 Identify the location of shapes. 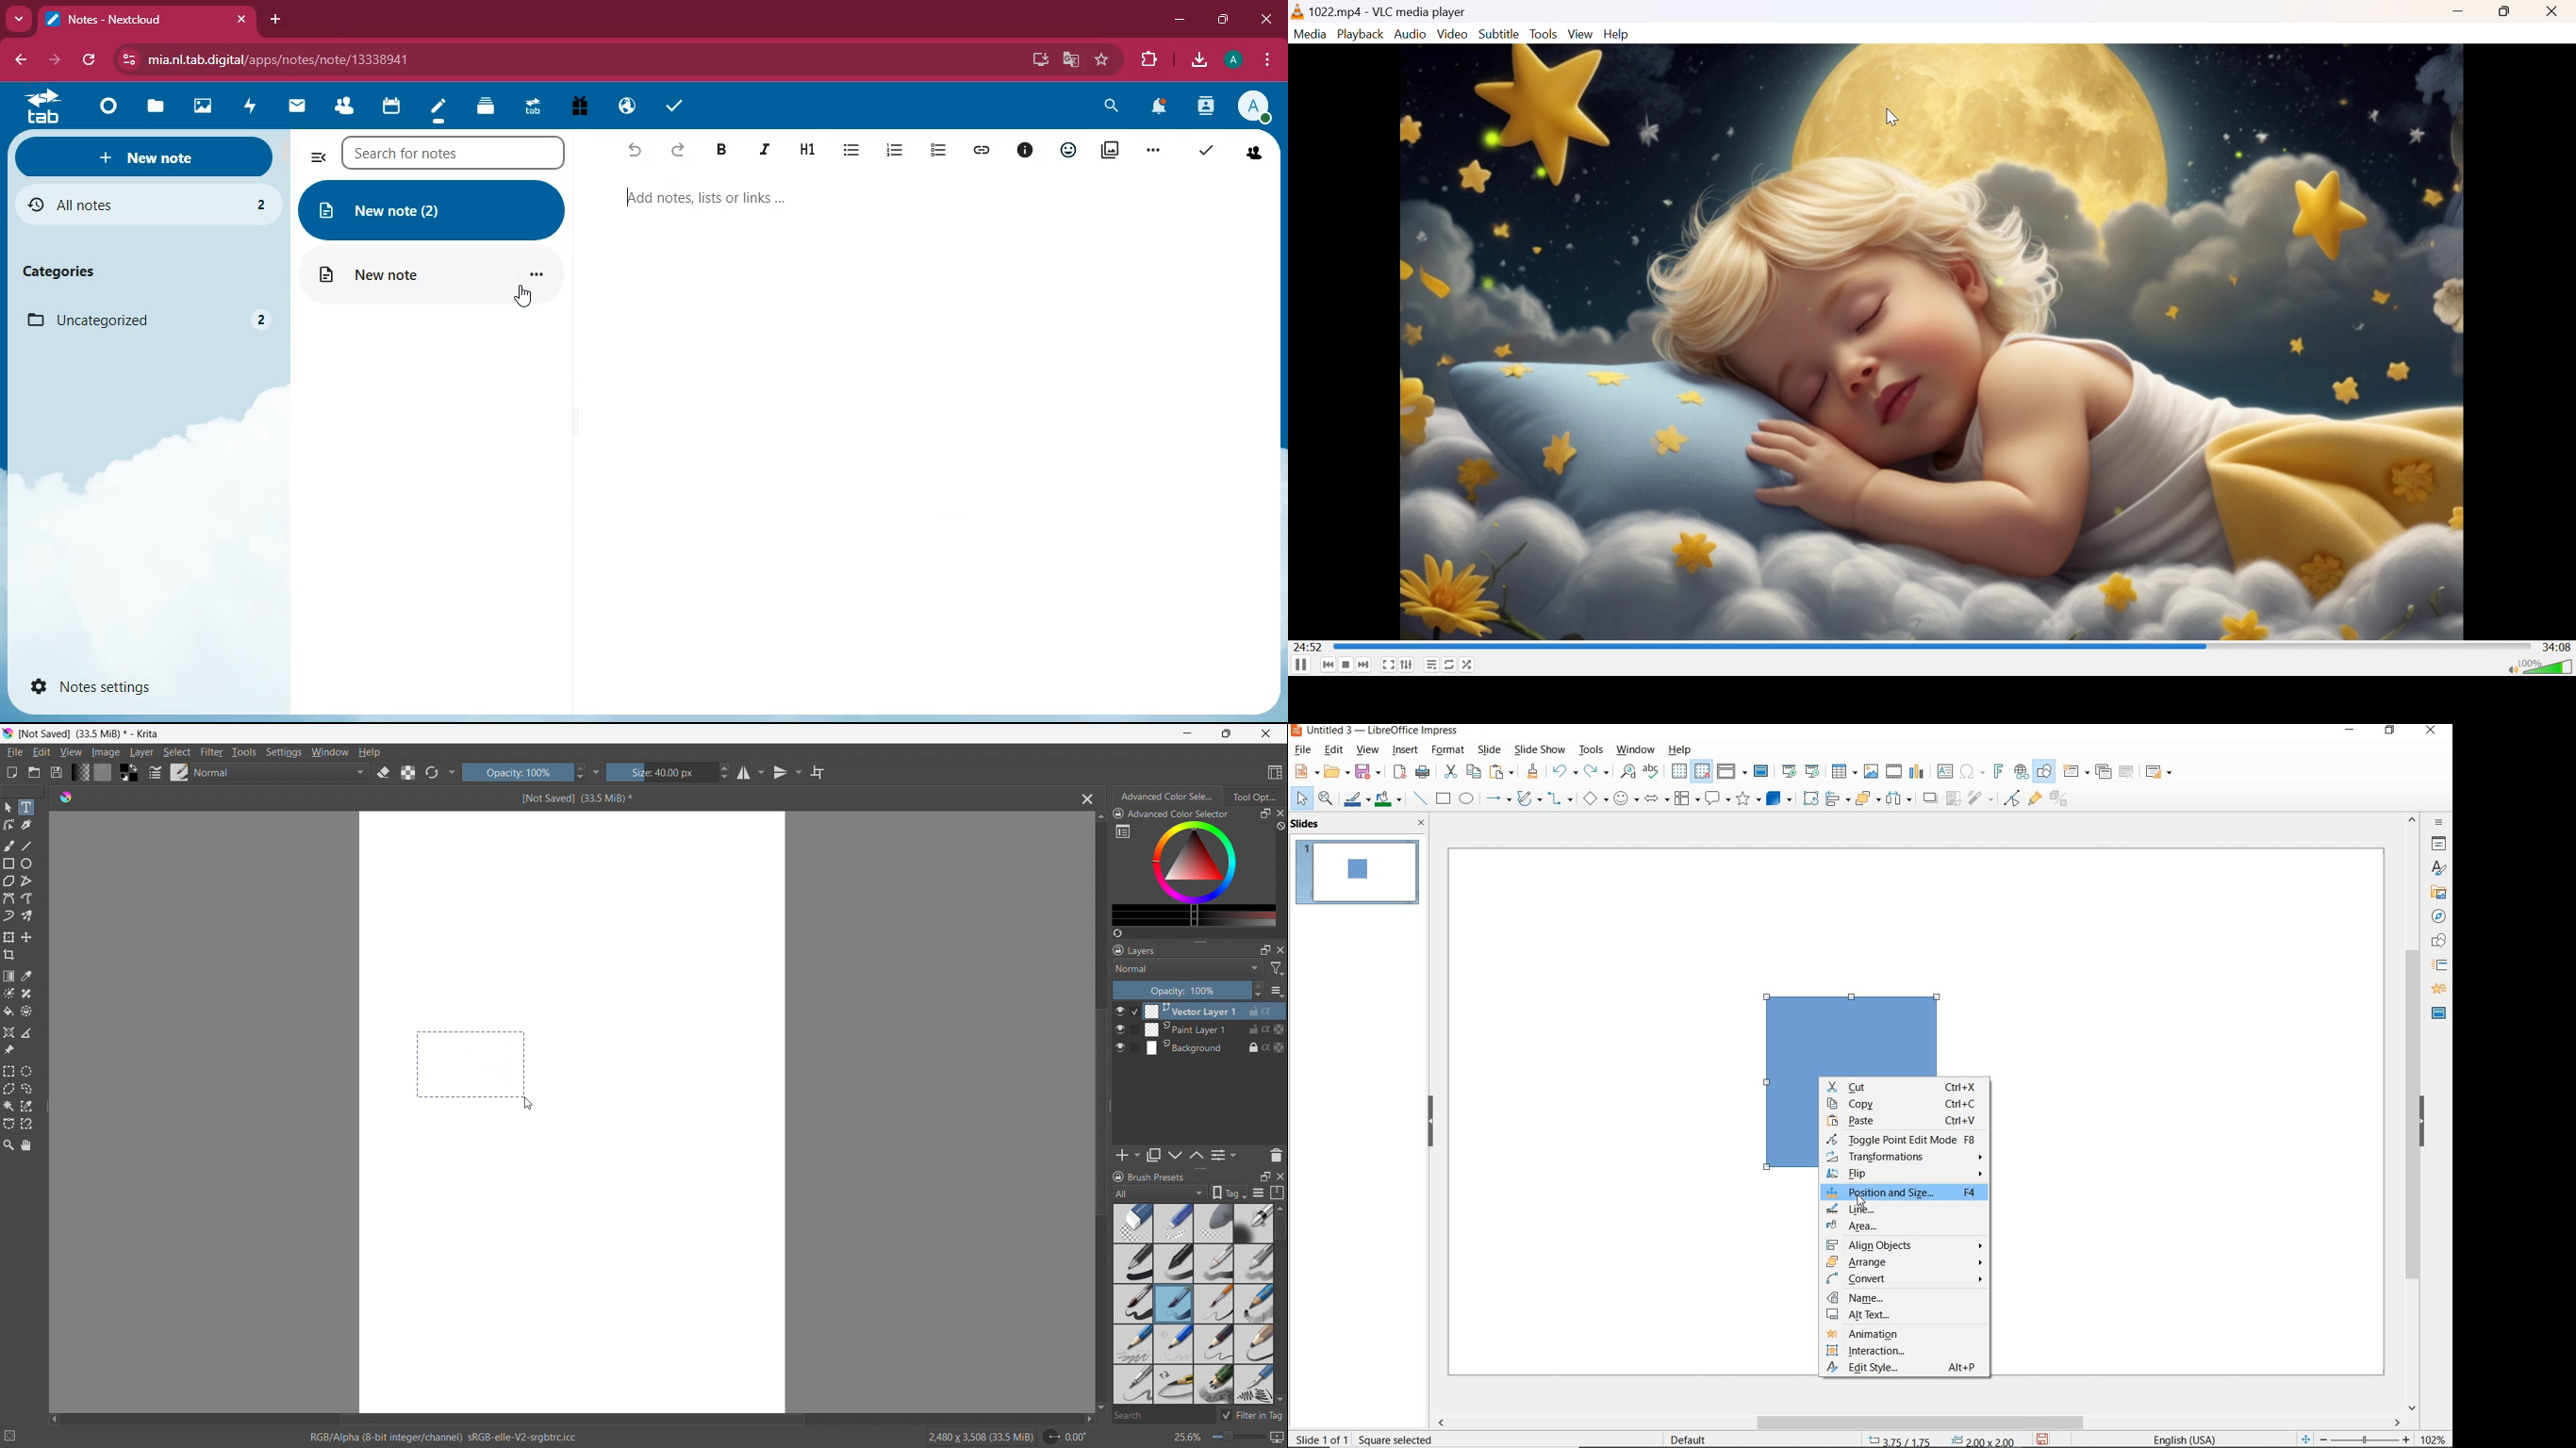
(2437, 941).